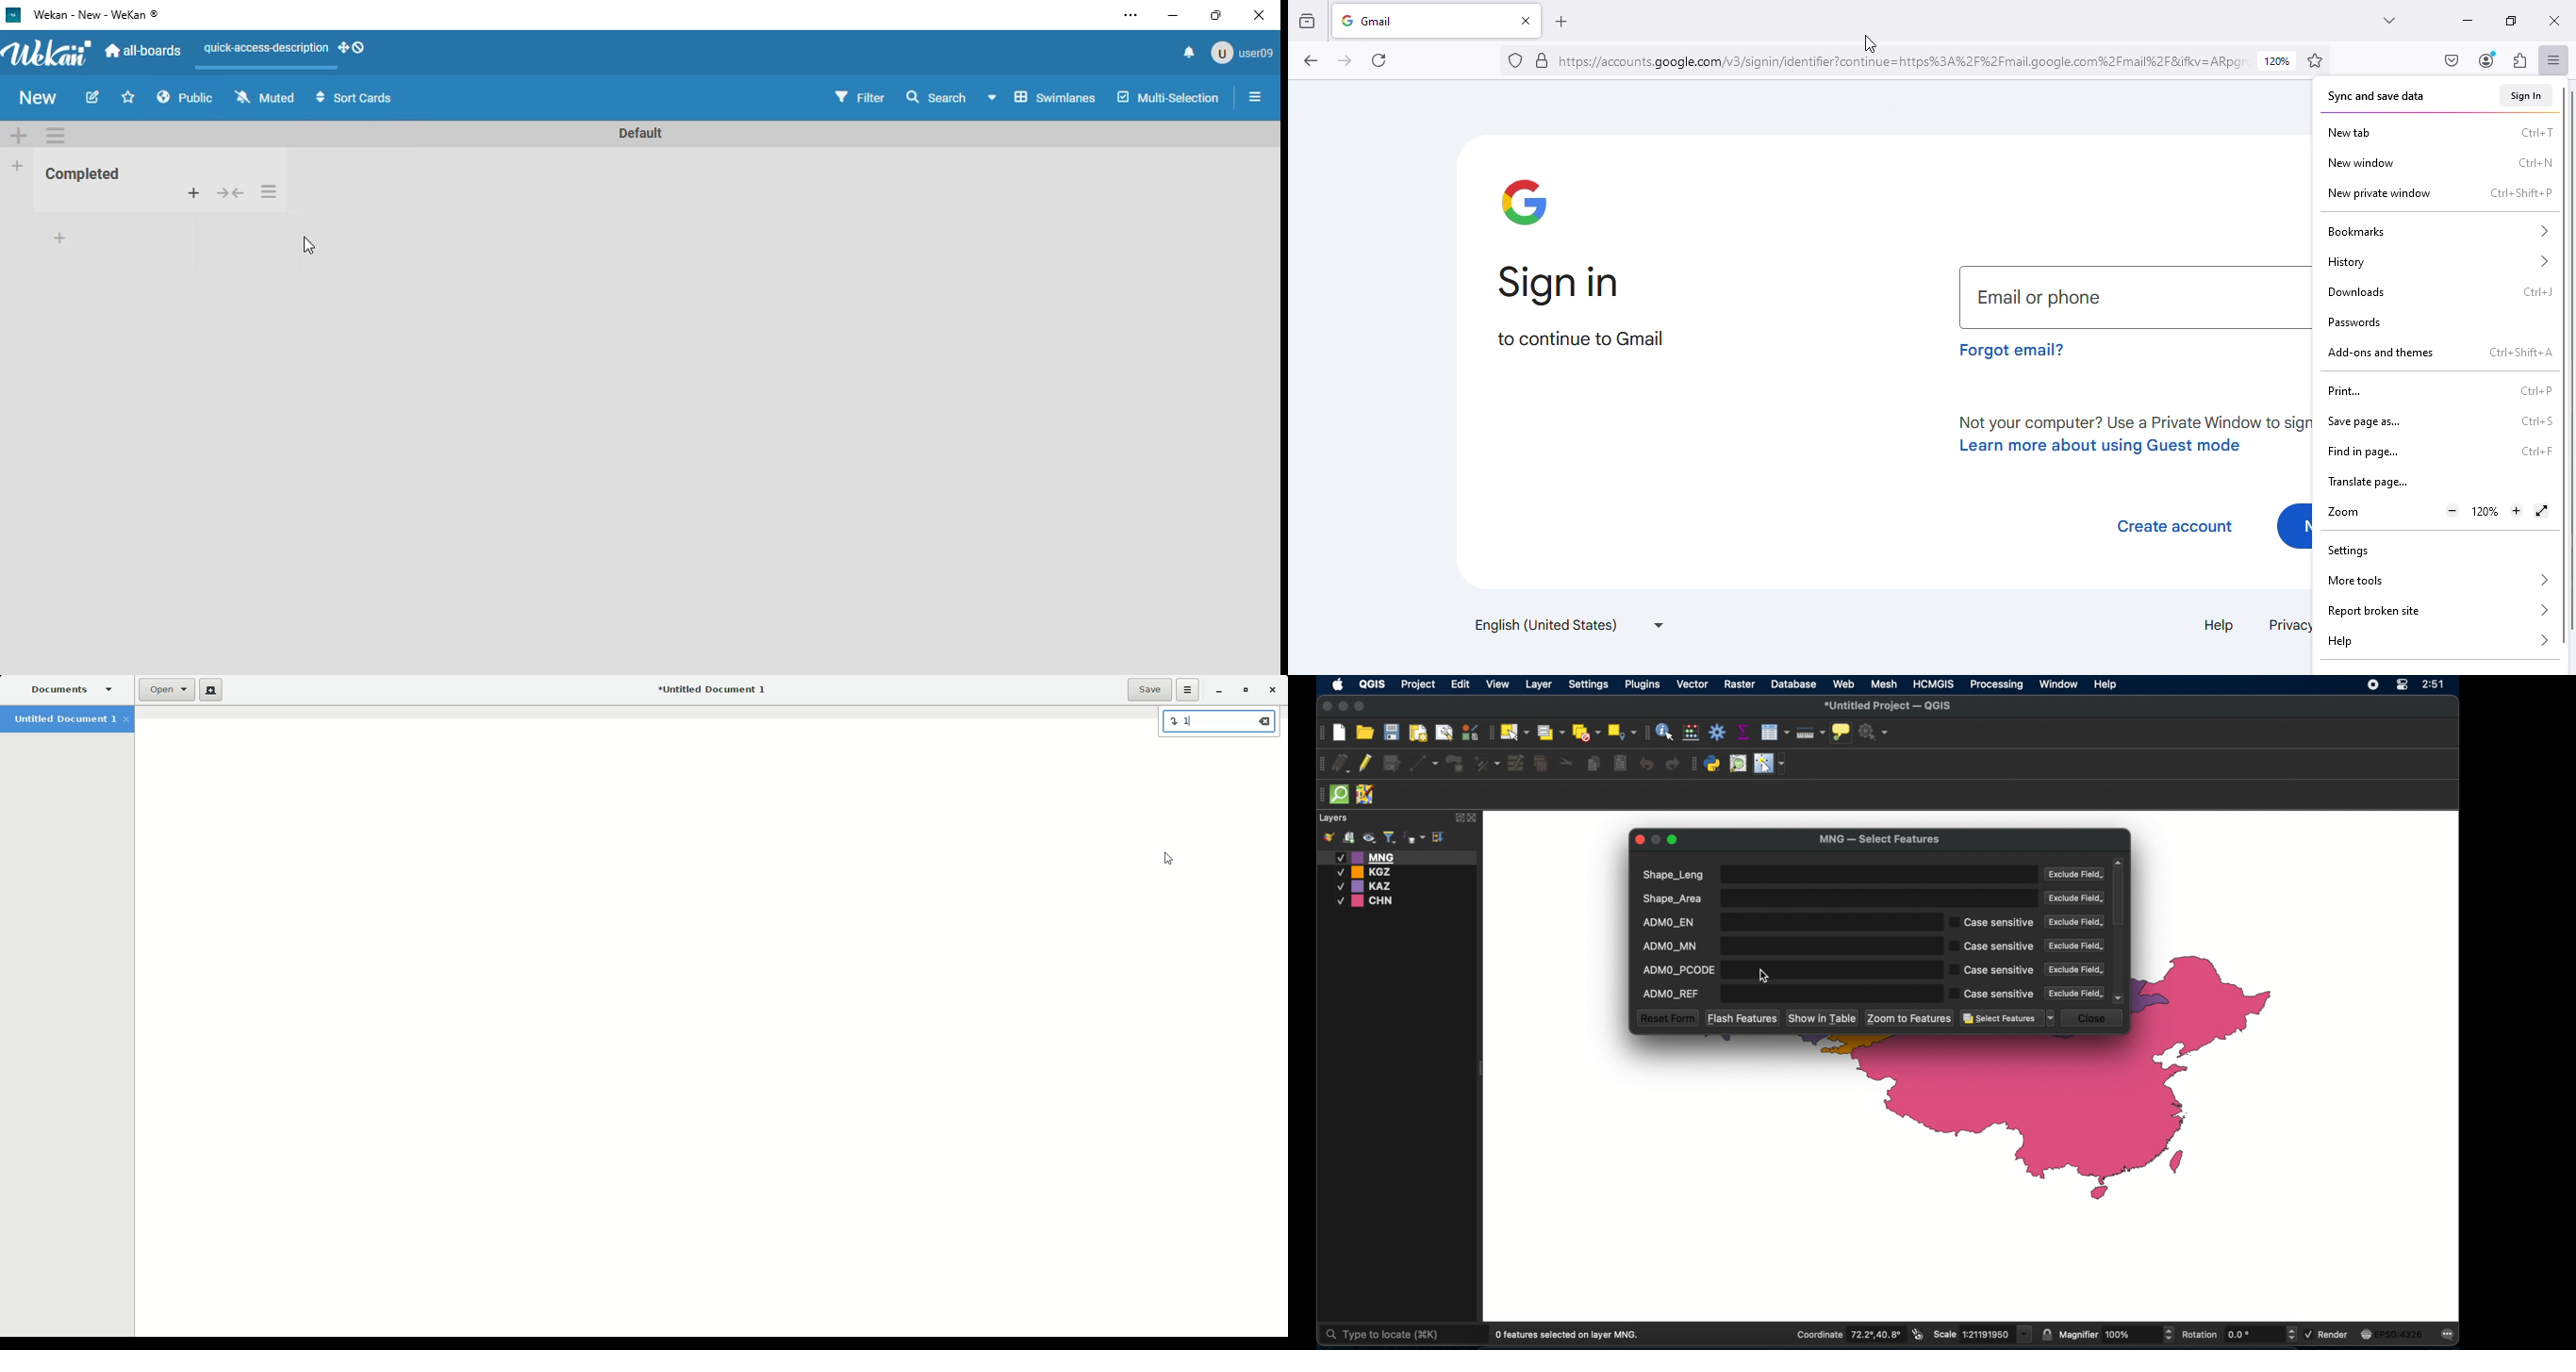  What do you see at coordinates (1379, 60) in the screenshot?
I see `reload current page` at bounding box center [1379, 60].